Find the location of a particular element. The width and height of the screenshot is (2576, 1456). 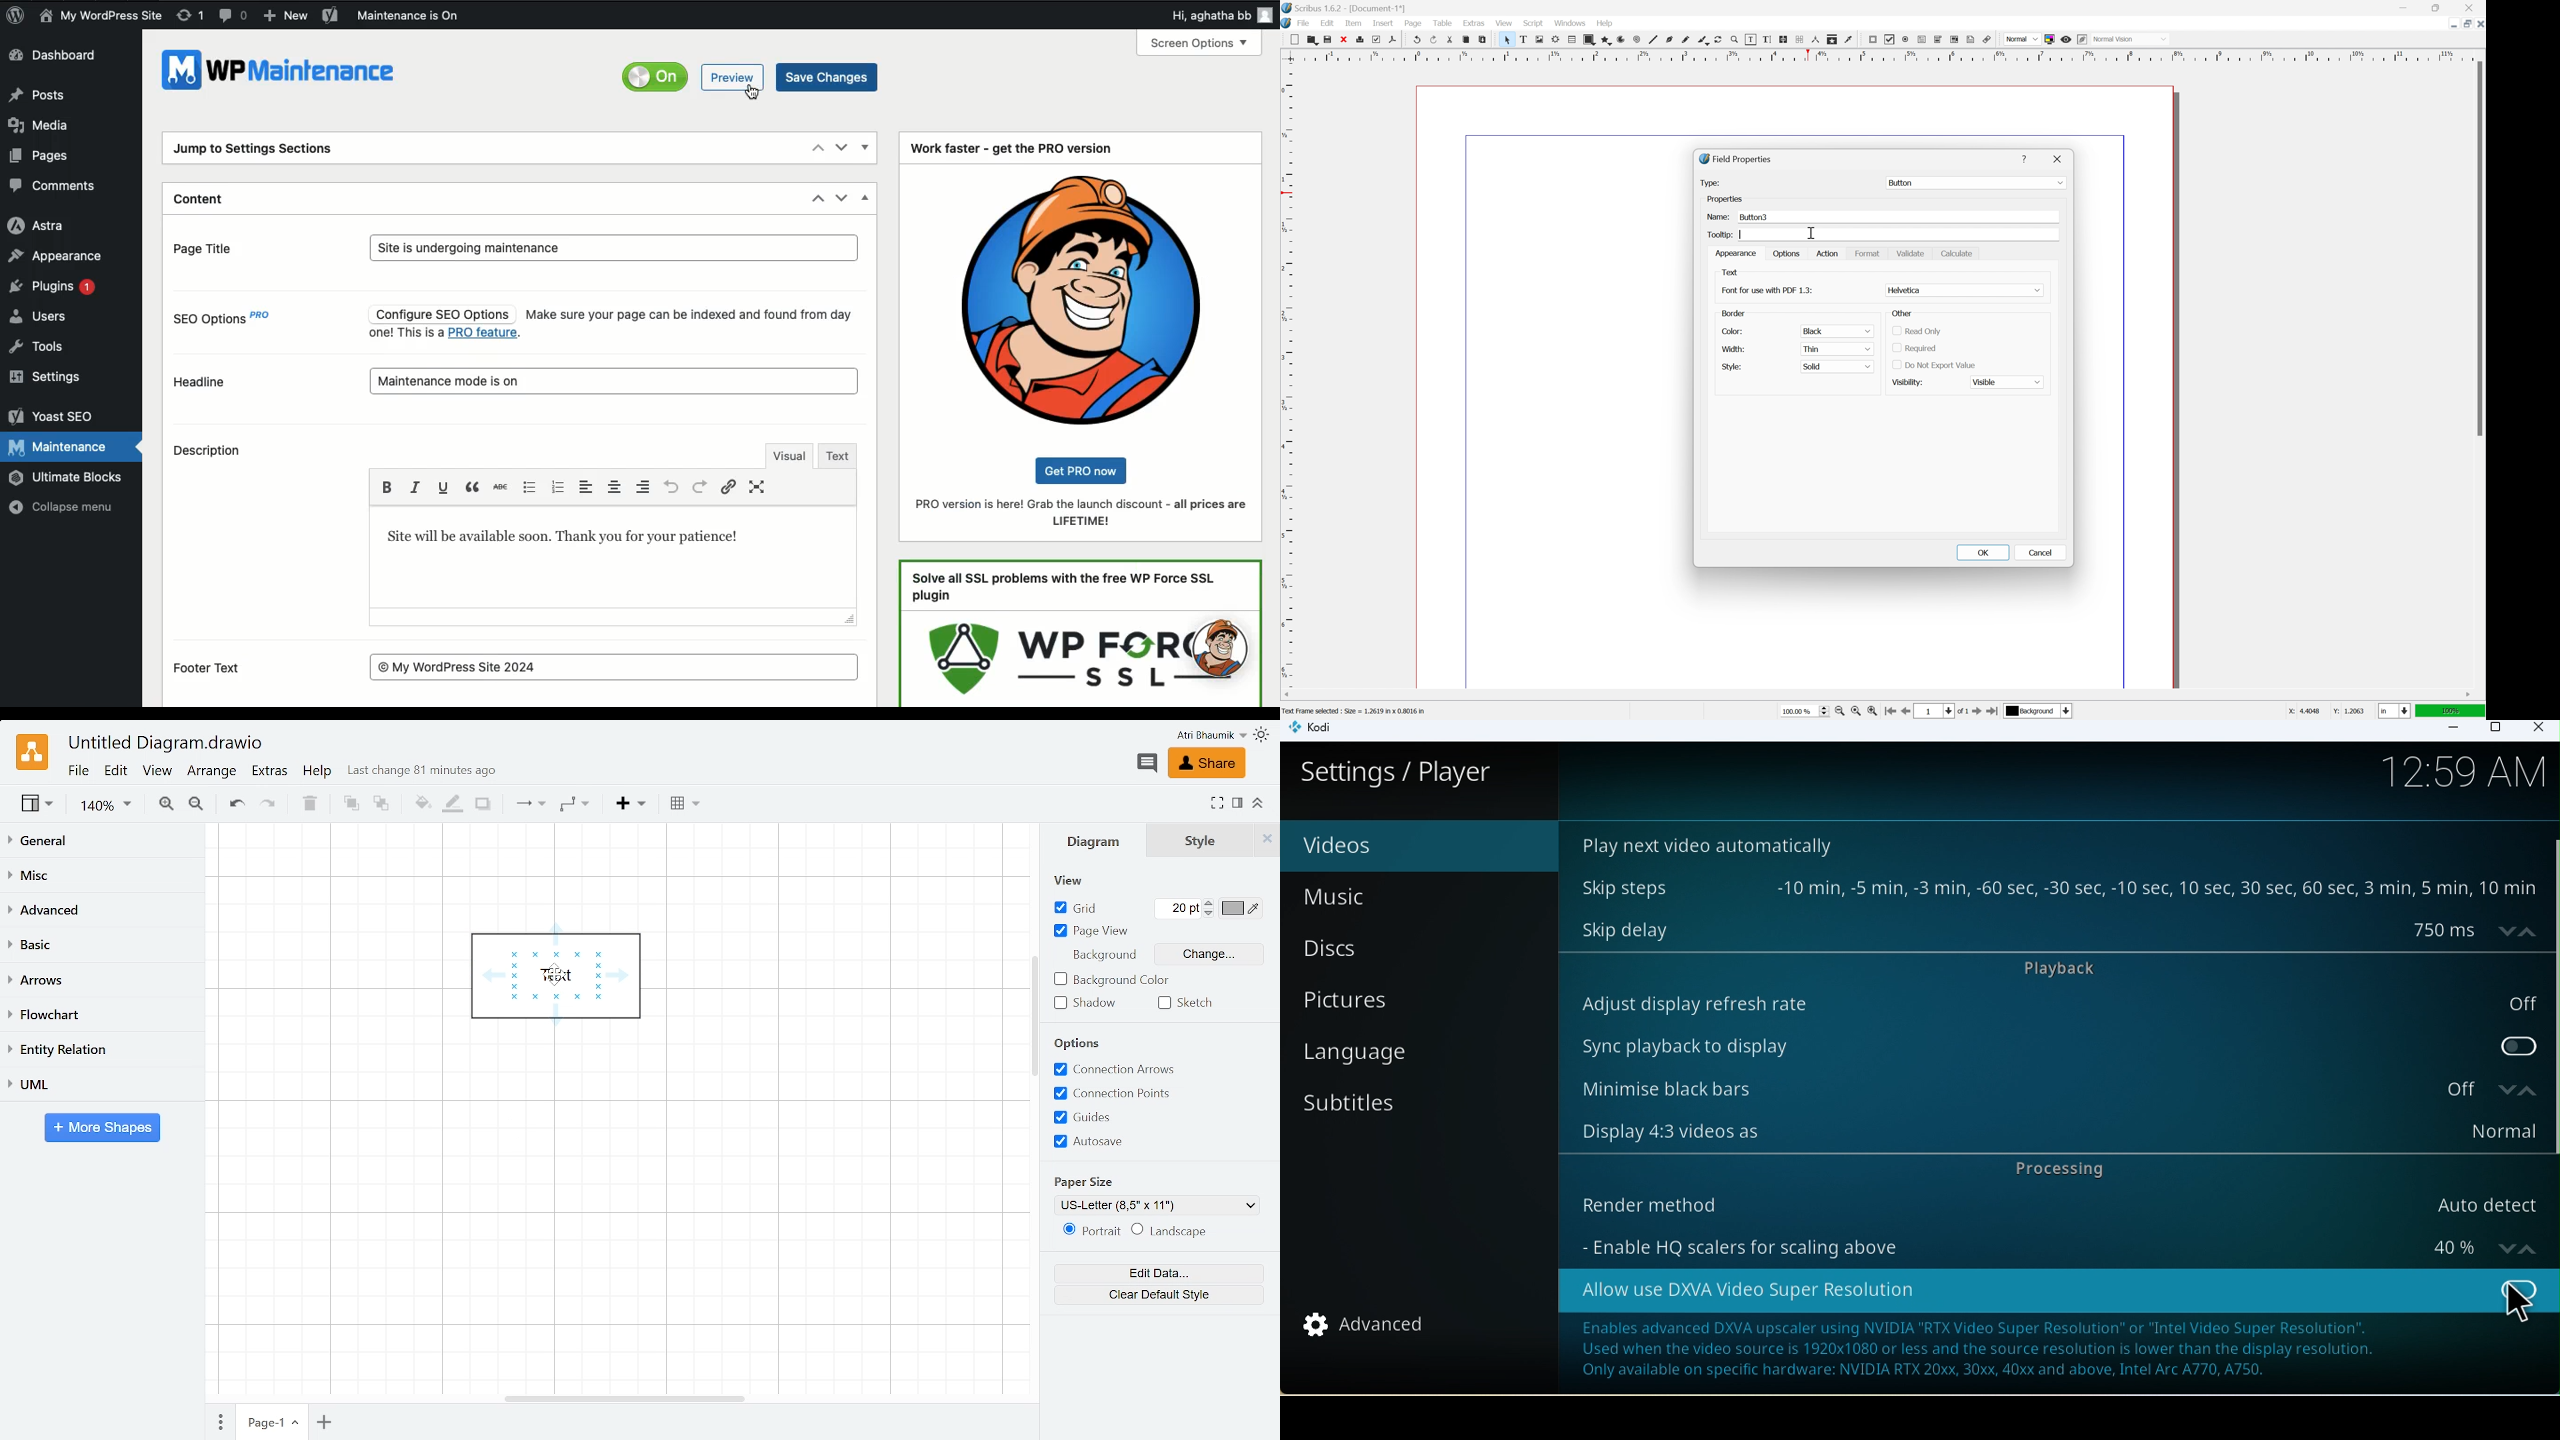

Astra is located at coordinates (38, 227).